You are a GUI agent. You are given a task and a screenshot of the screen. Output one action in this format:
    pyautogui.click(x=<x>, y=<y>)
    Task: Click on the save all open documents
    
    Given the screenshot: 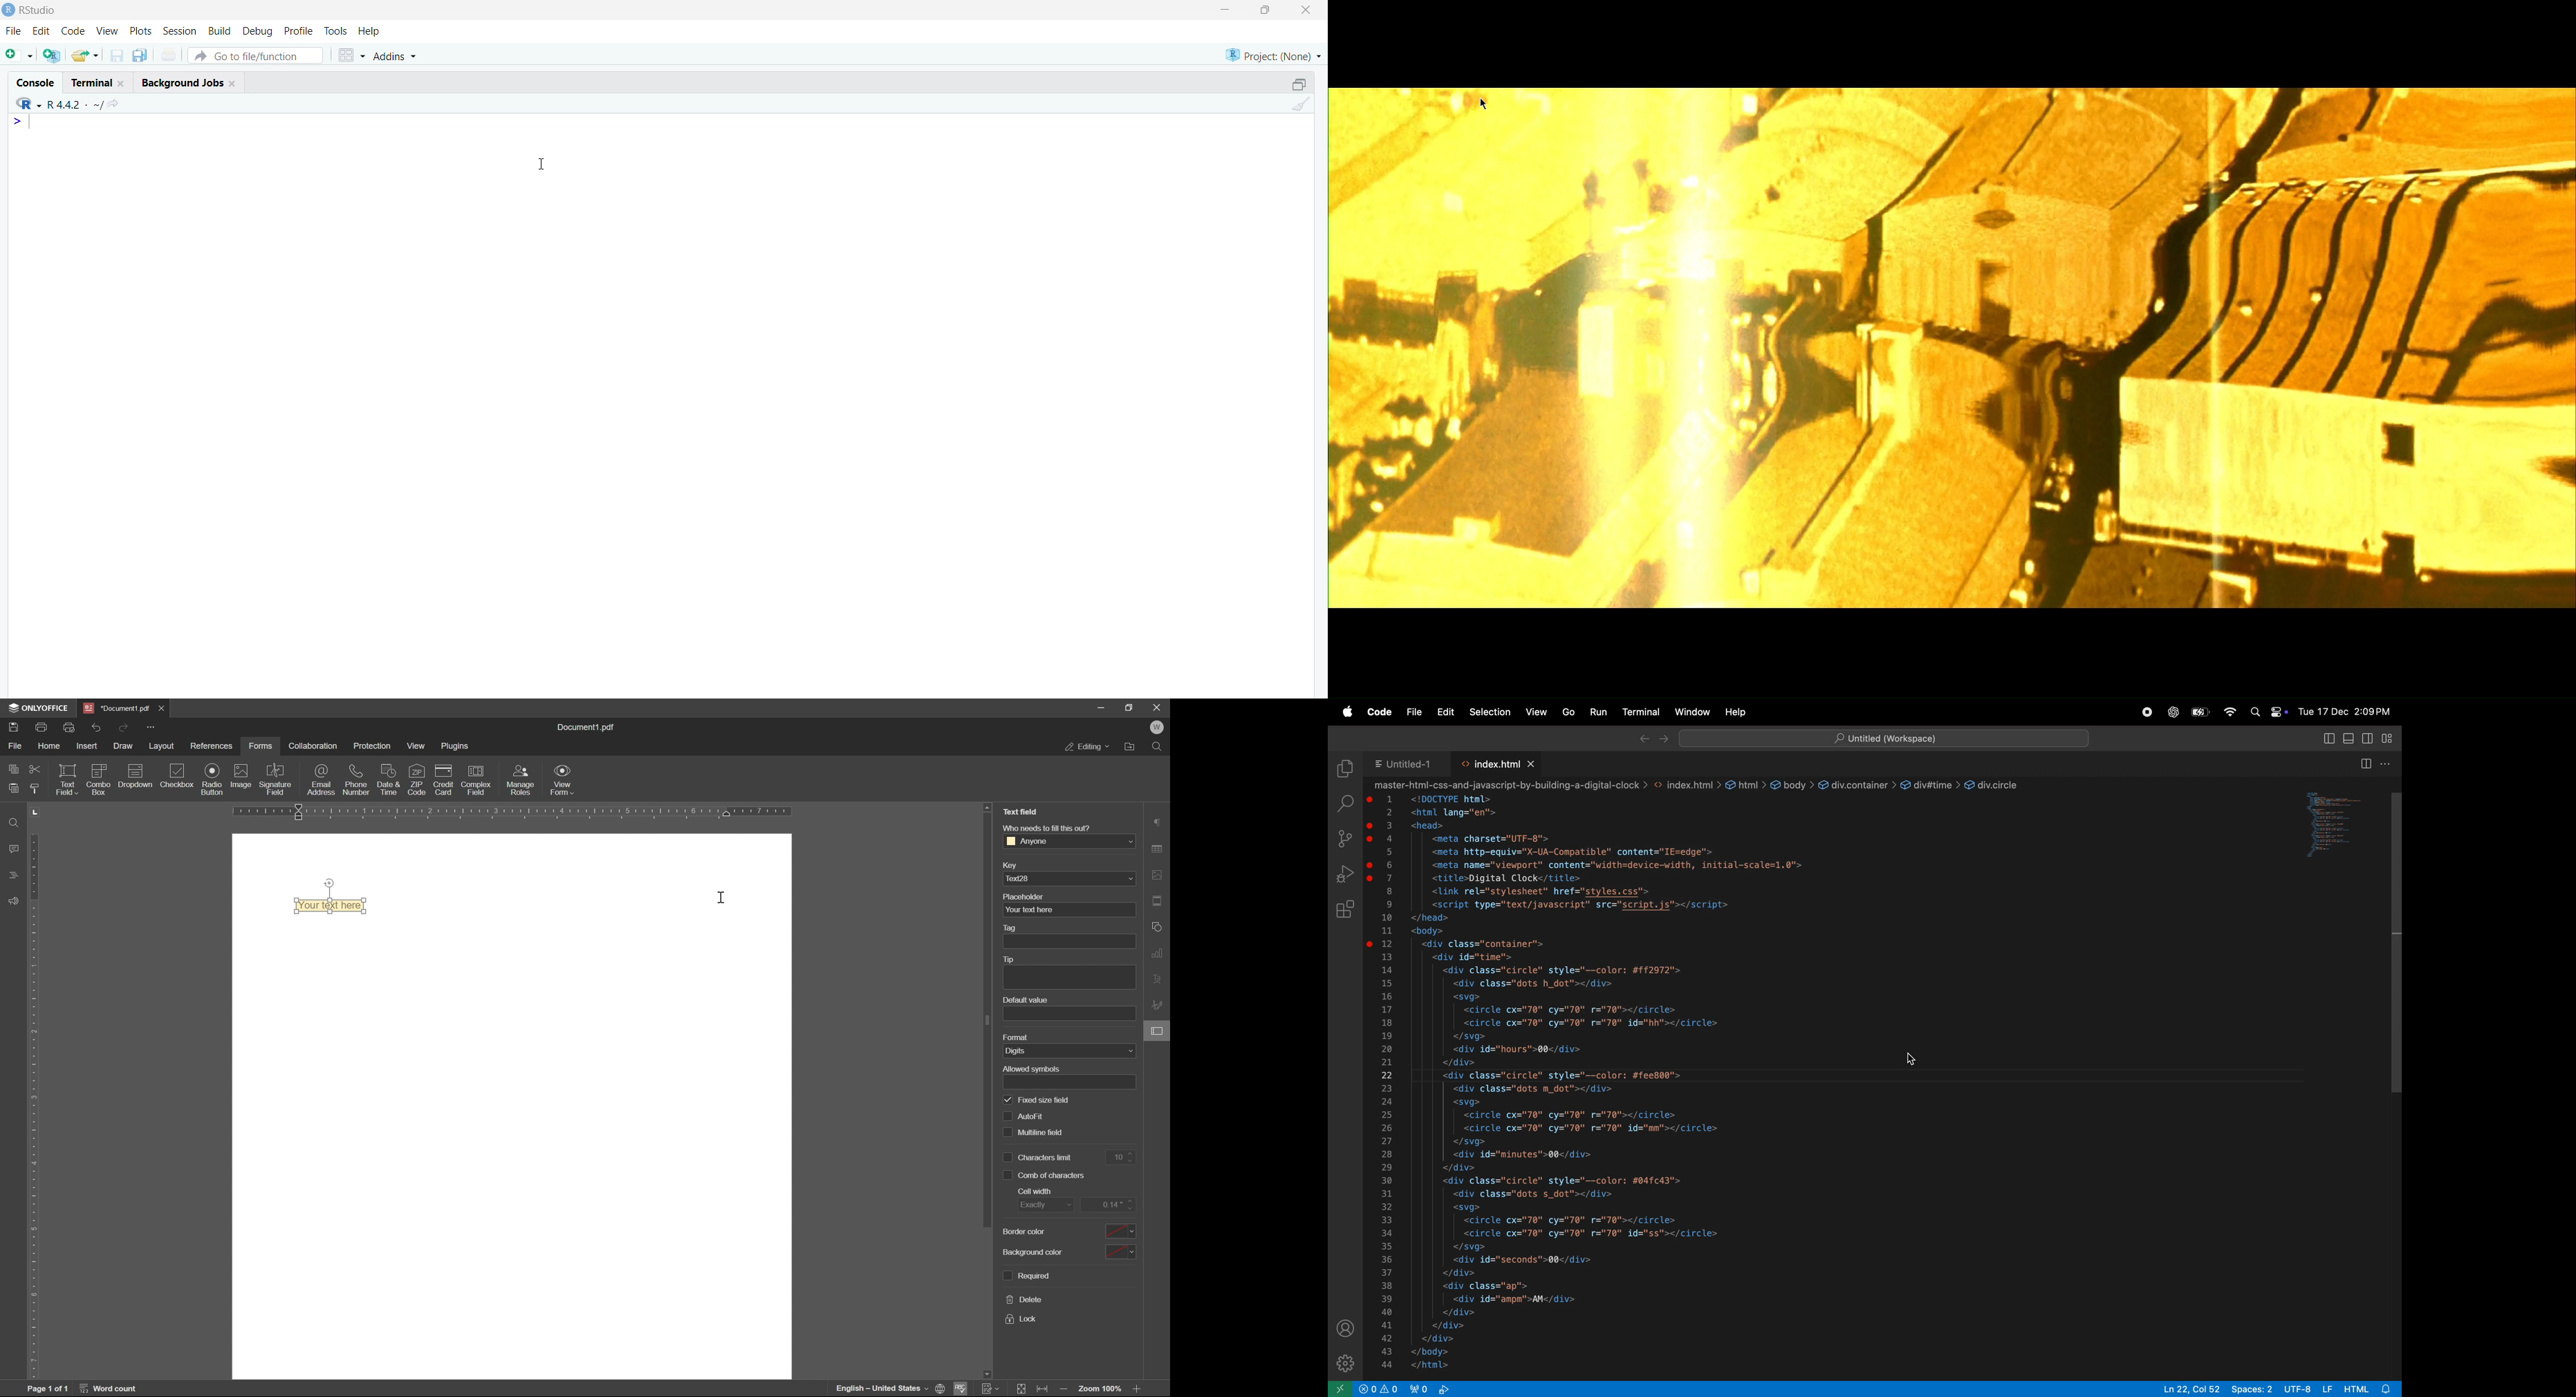 What is the action you would take?
    pyautogui.click(x=140, y=56)
    